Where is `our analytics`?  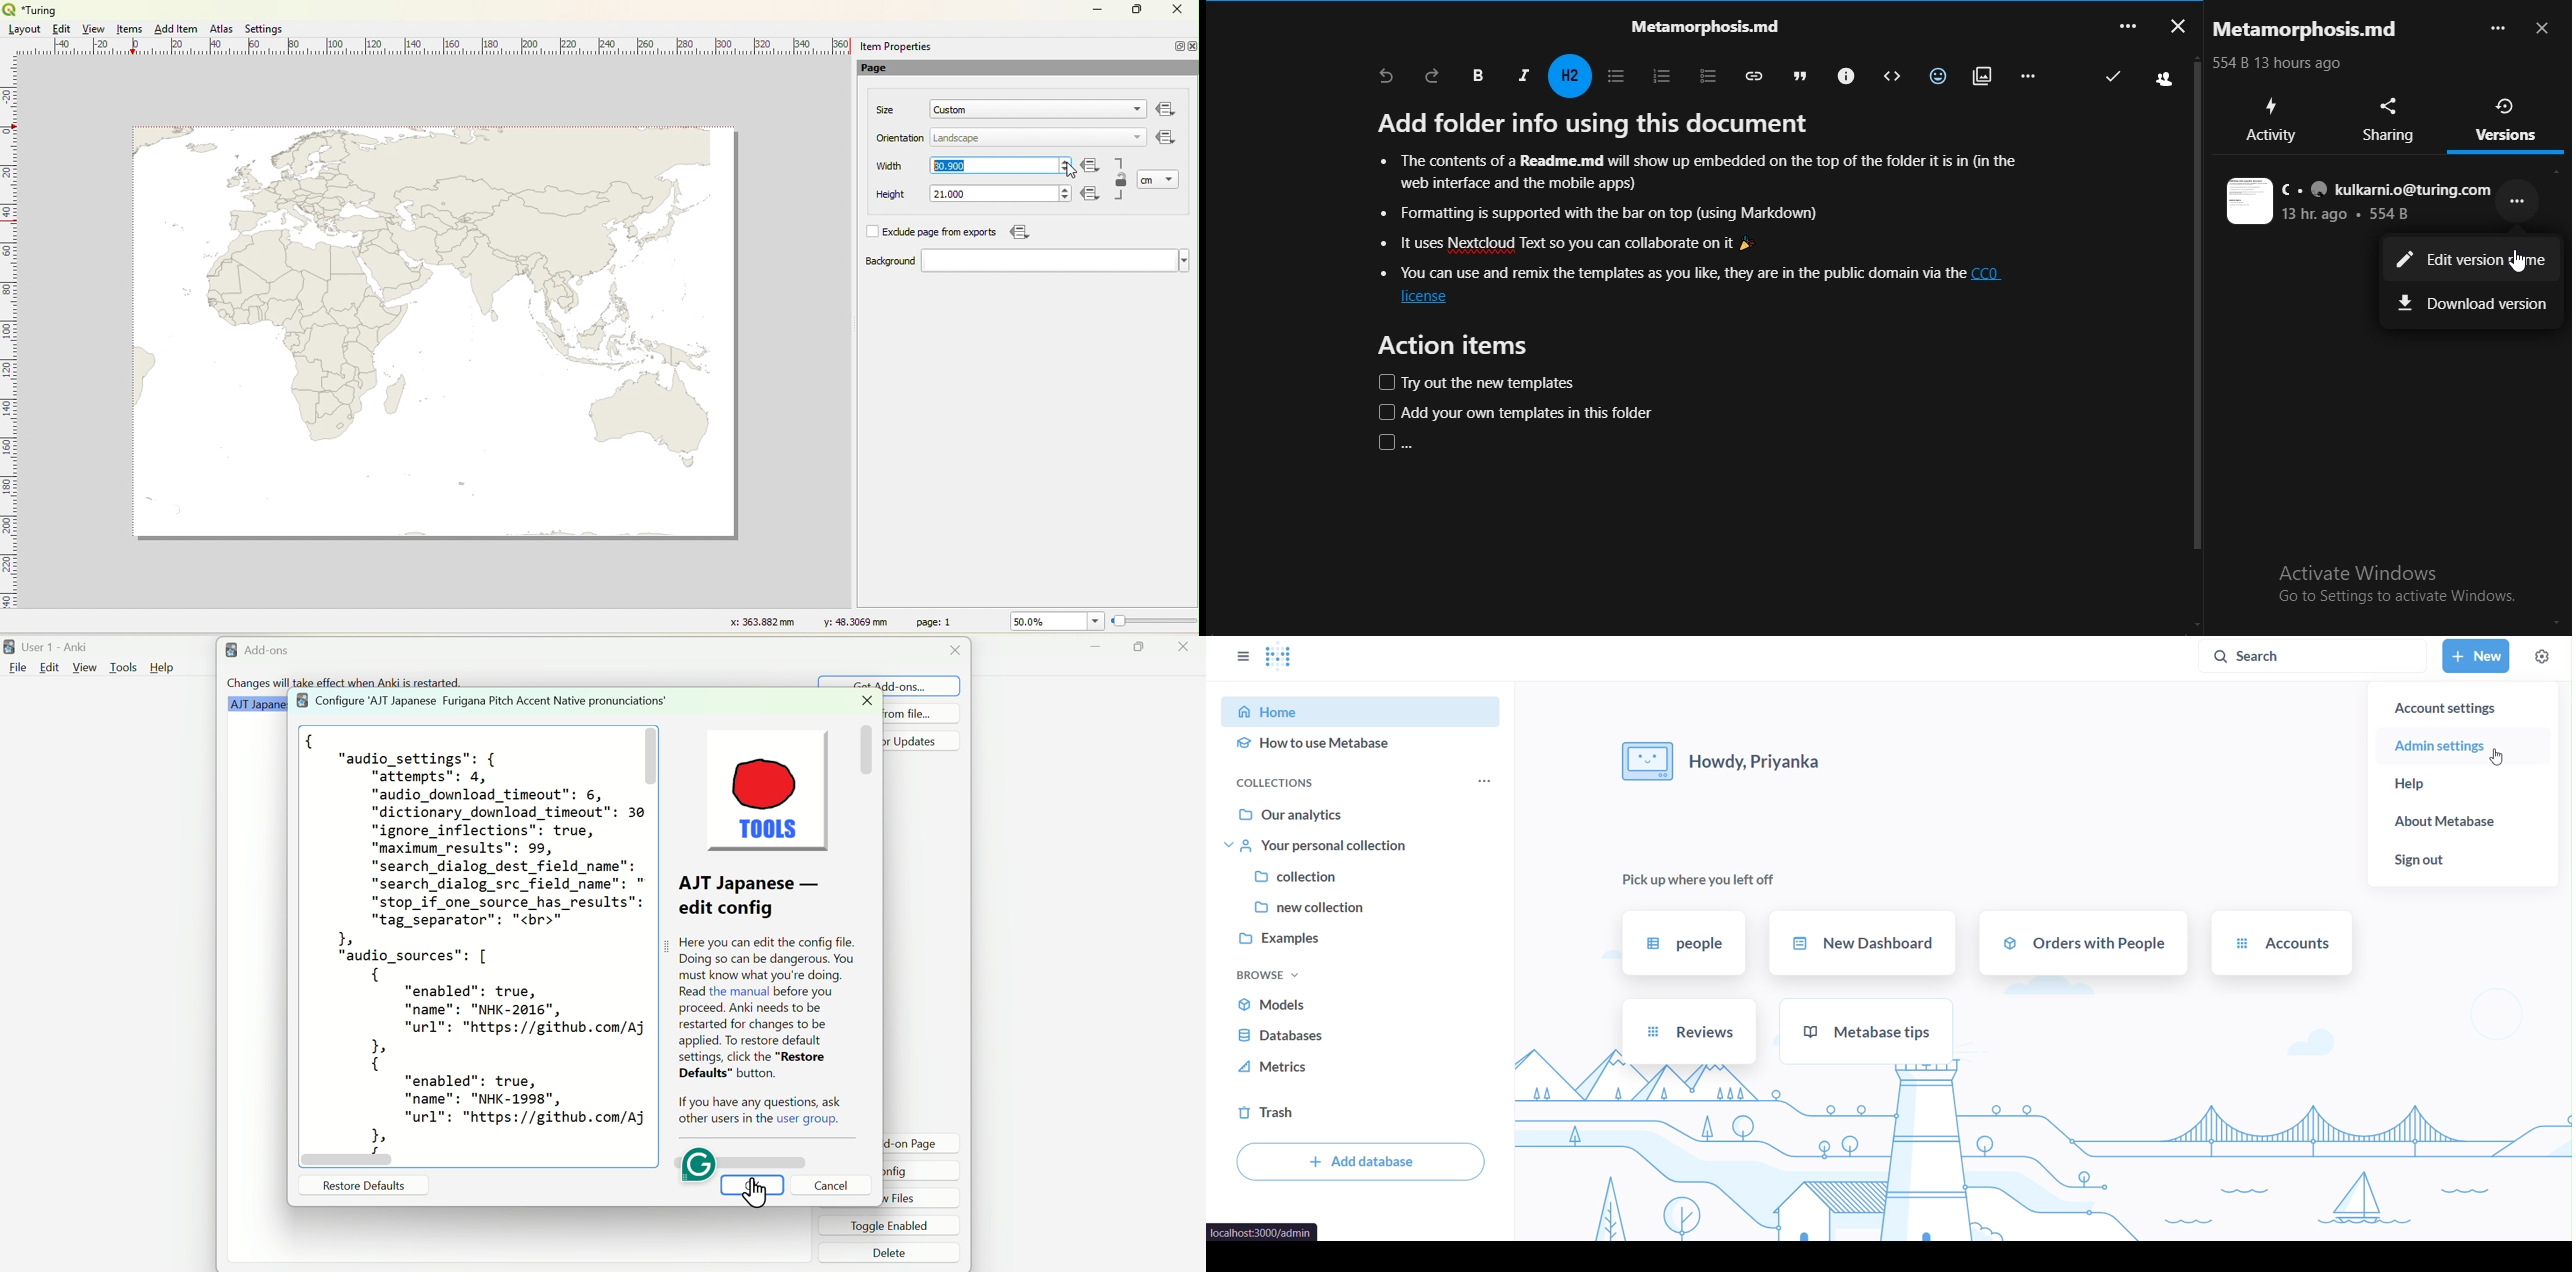
our analytics is located at coordinates (1366, 814).